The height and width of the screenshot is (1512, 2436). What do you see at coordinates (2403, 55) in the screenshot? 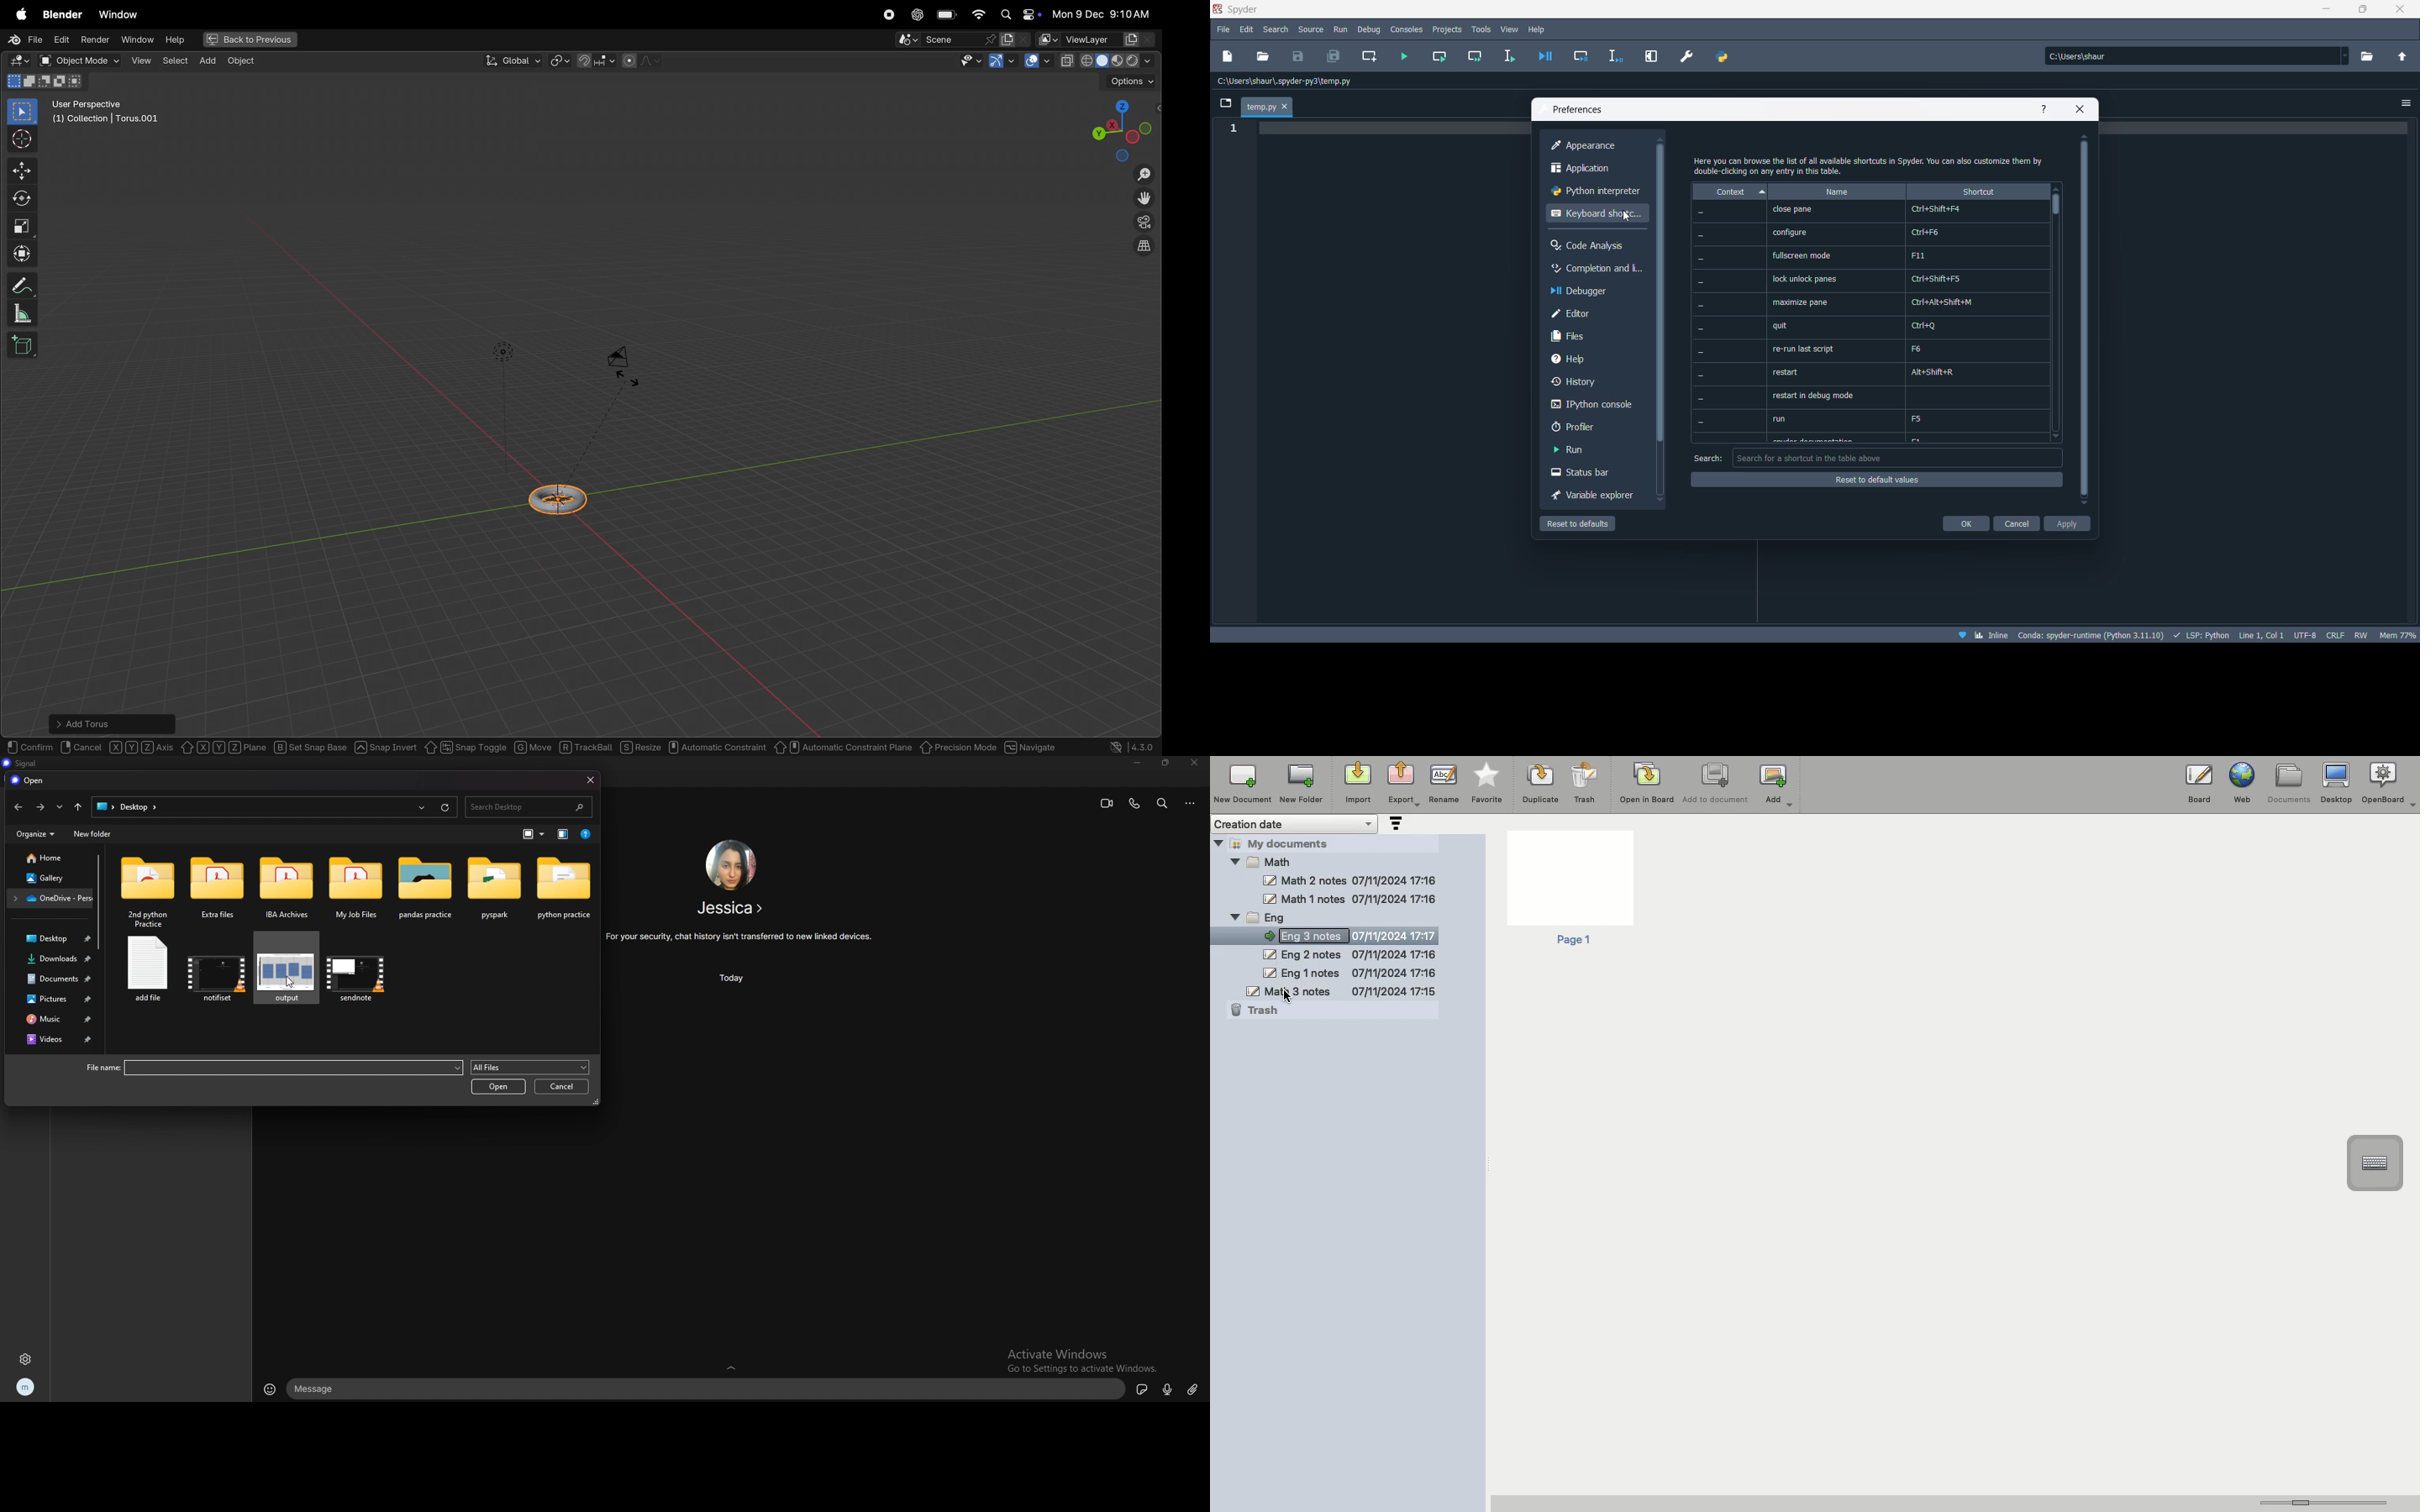
I see `parent directory` at bounding box center [2403, 55].